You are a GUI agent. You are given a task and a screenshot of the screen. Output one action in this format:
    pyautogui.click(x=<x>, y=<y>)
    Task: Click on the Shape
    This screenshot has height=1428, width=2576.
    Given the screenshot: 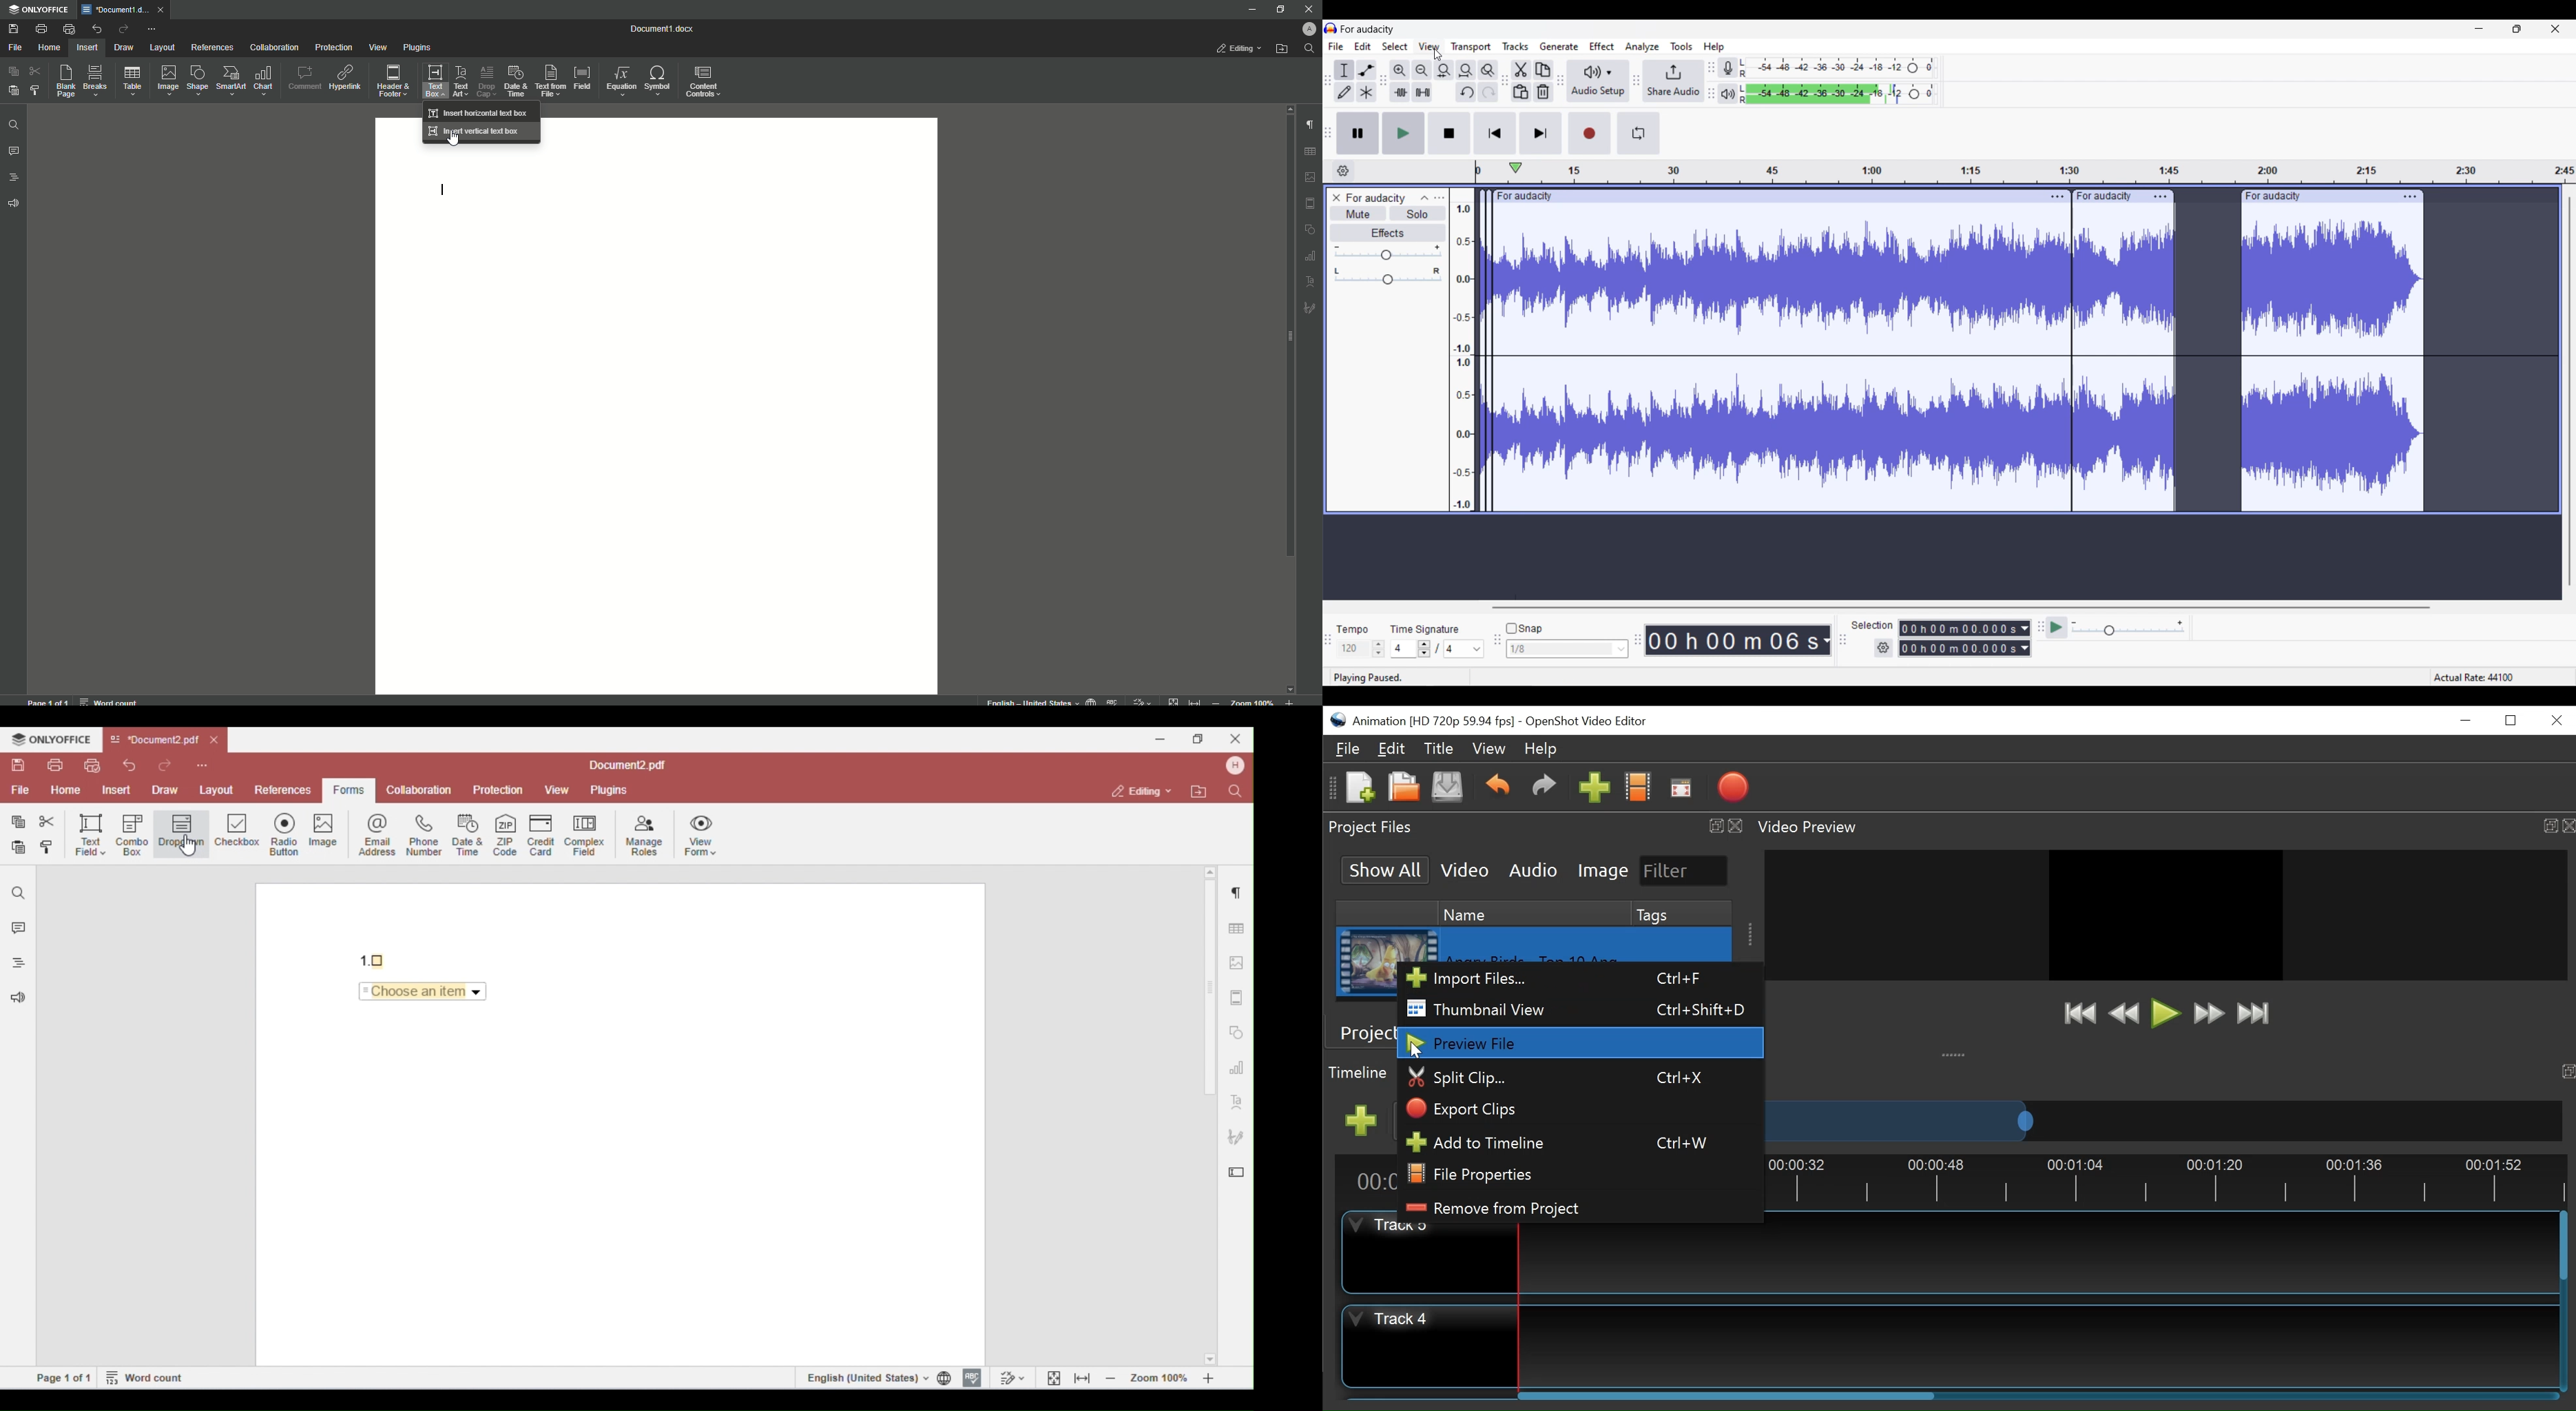 What is the action you would take?
    pyautogui.click(x=196, y=80)
    